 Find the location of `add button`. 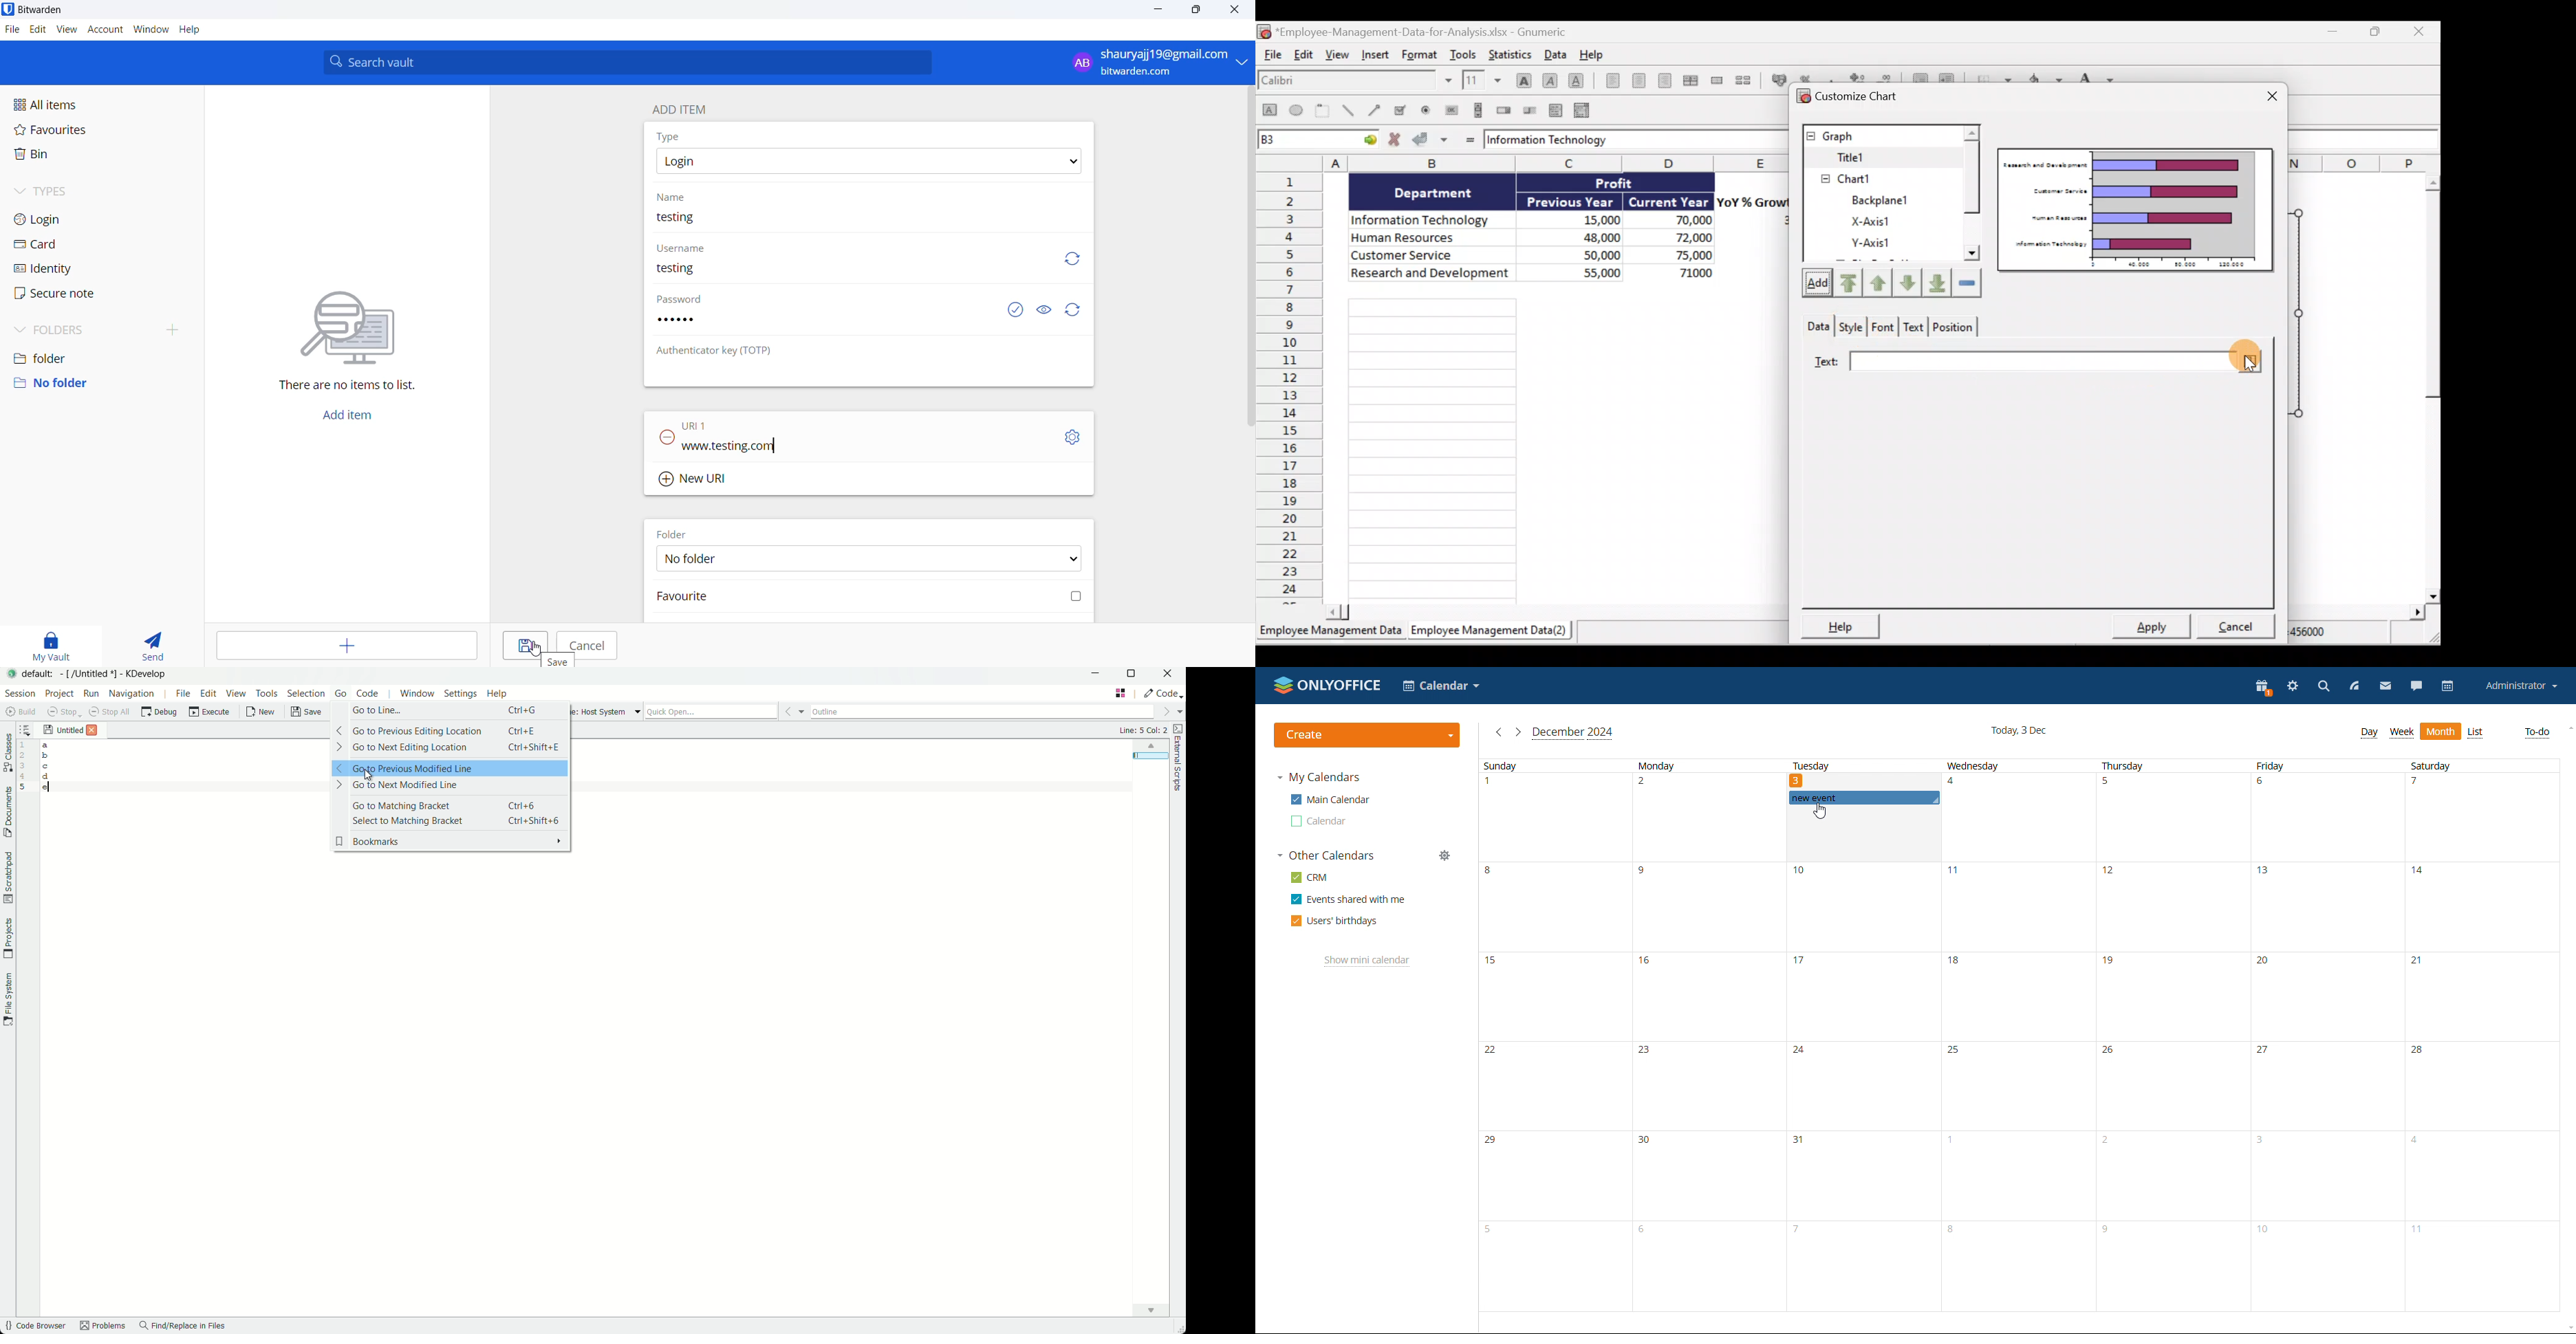

add button is located at coordinates (346, 417).